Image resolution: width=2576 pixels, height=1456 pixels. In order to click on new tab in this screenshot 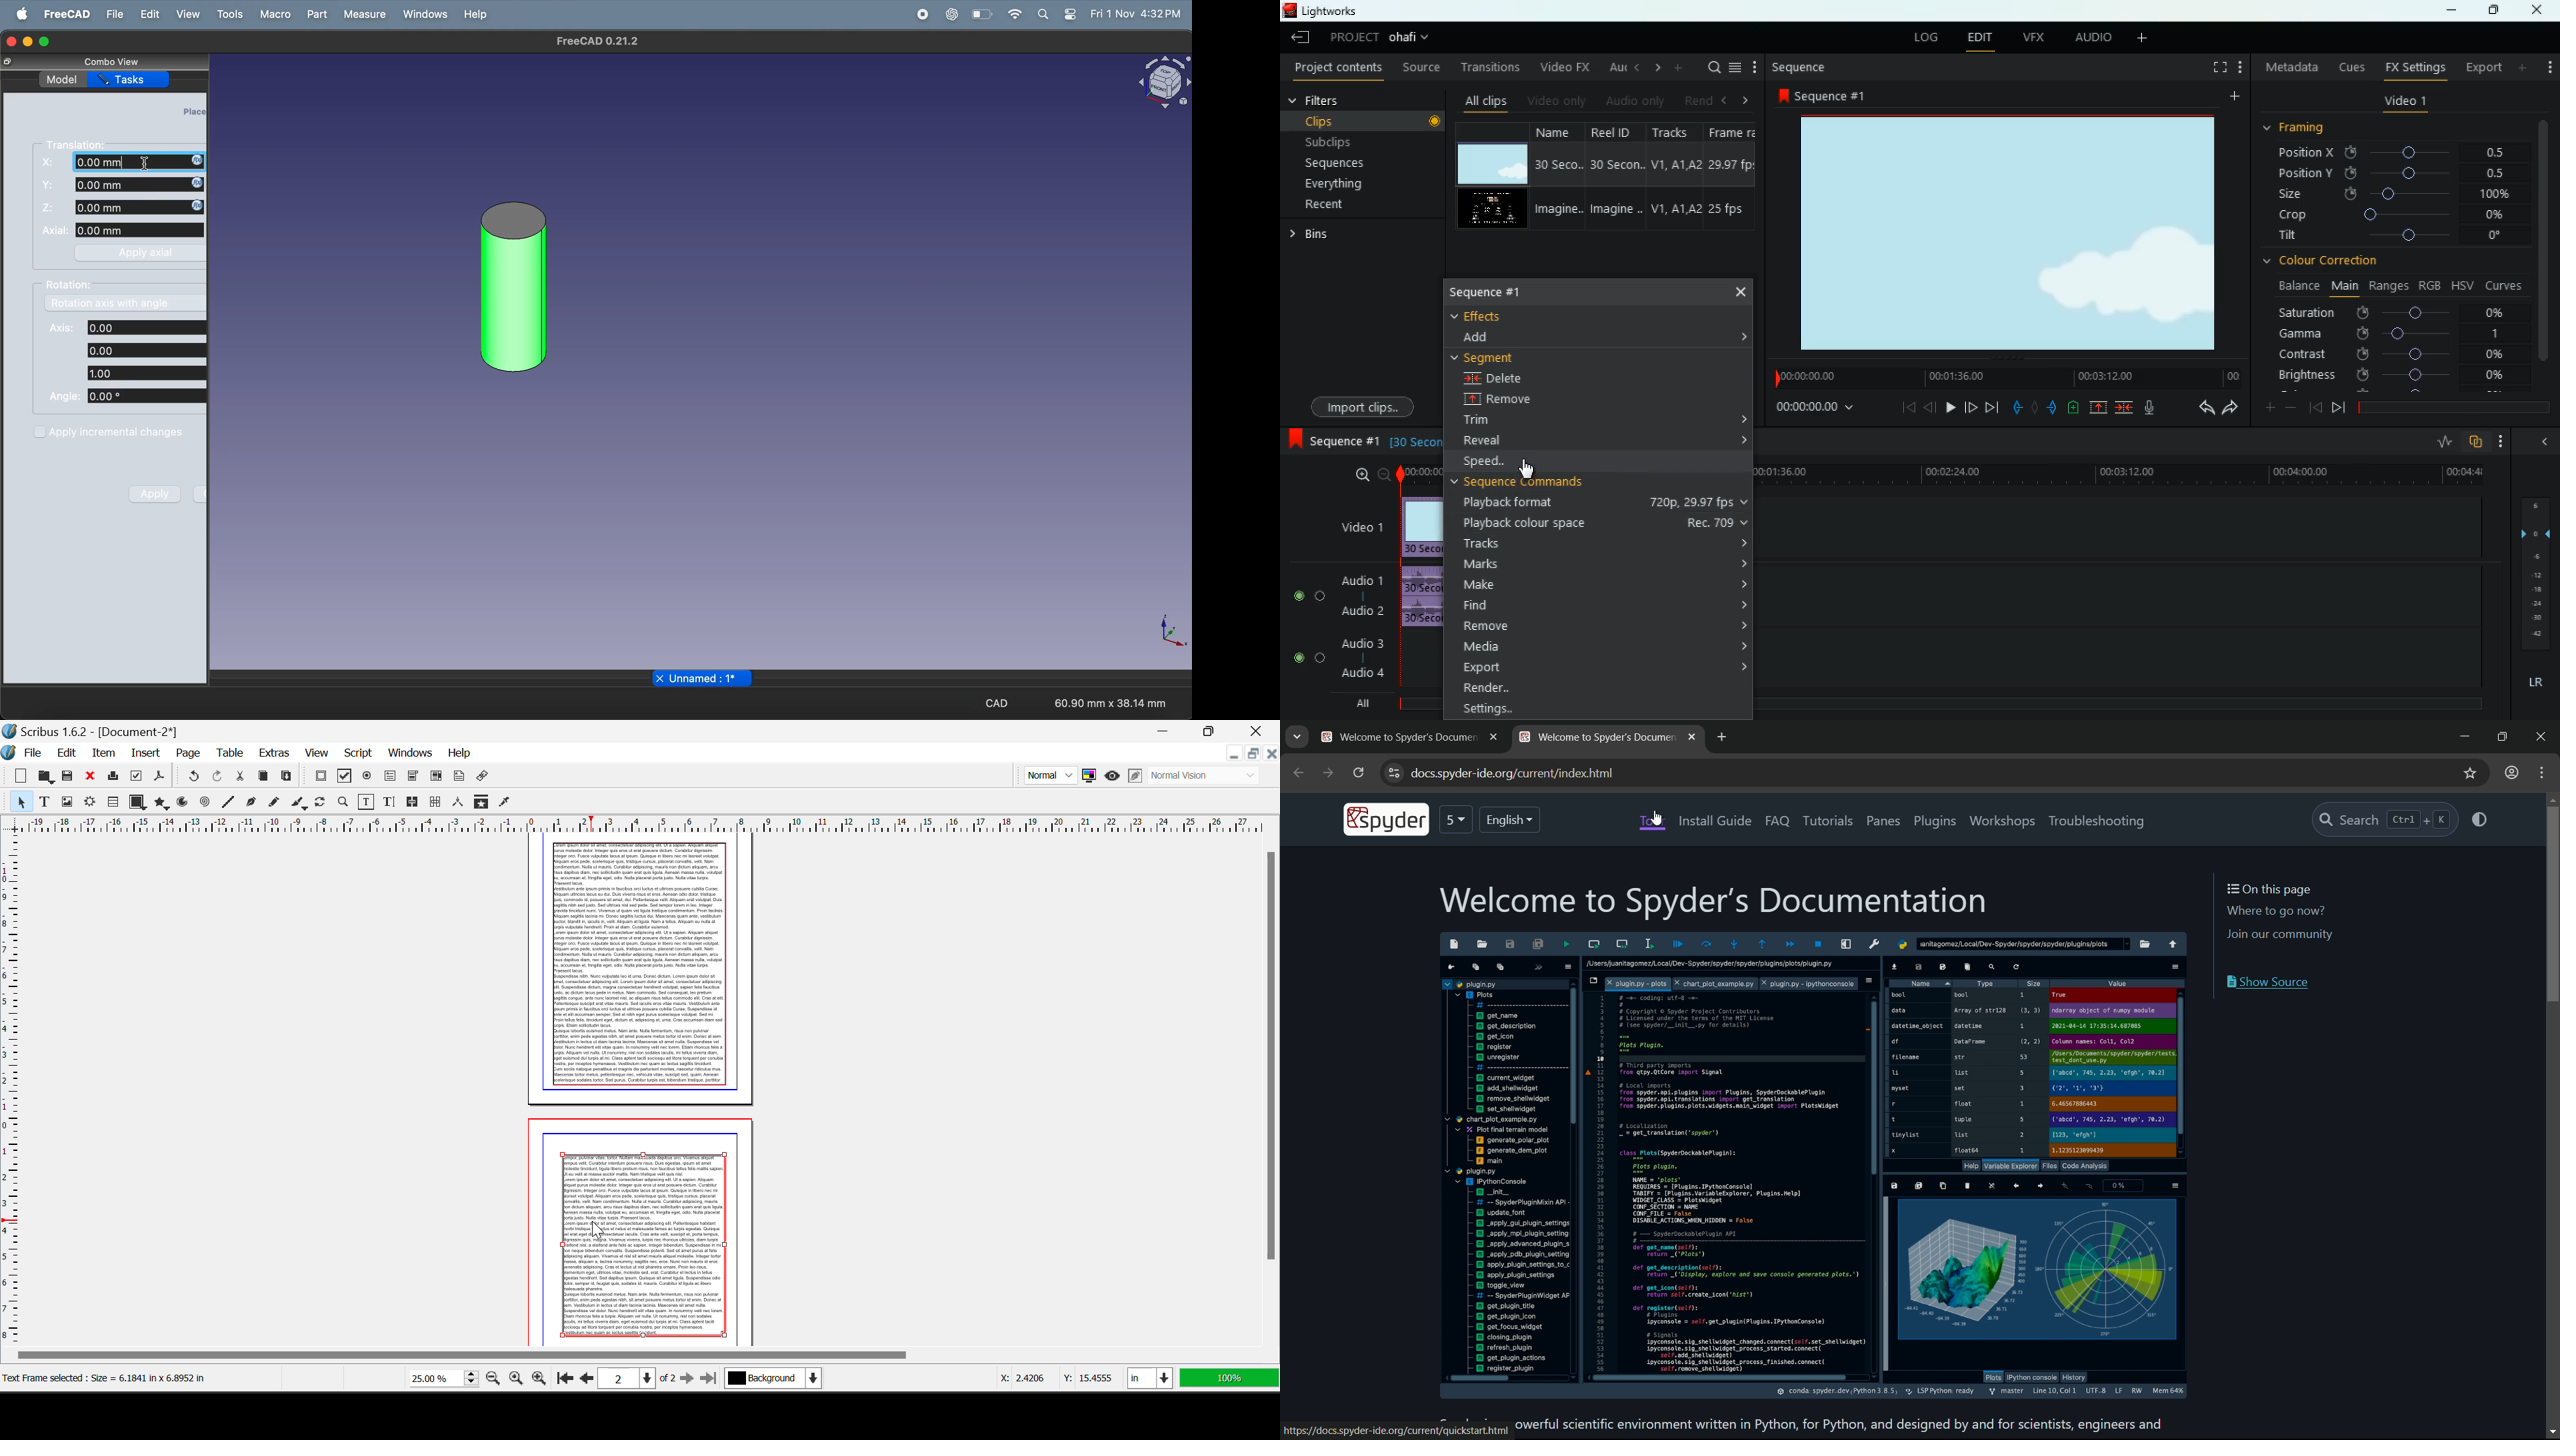, I will do `click(1723, 738)`.